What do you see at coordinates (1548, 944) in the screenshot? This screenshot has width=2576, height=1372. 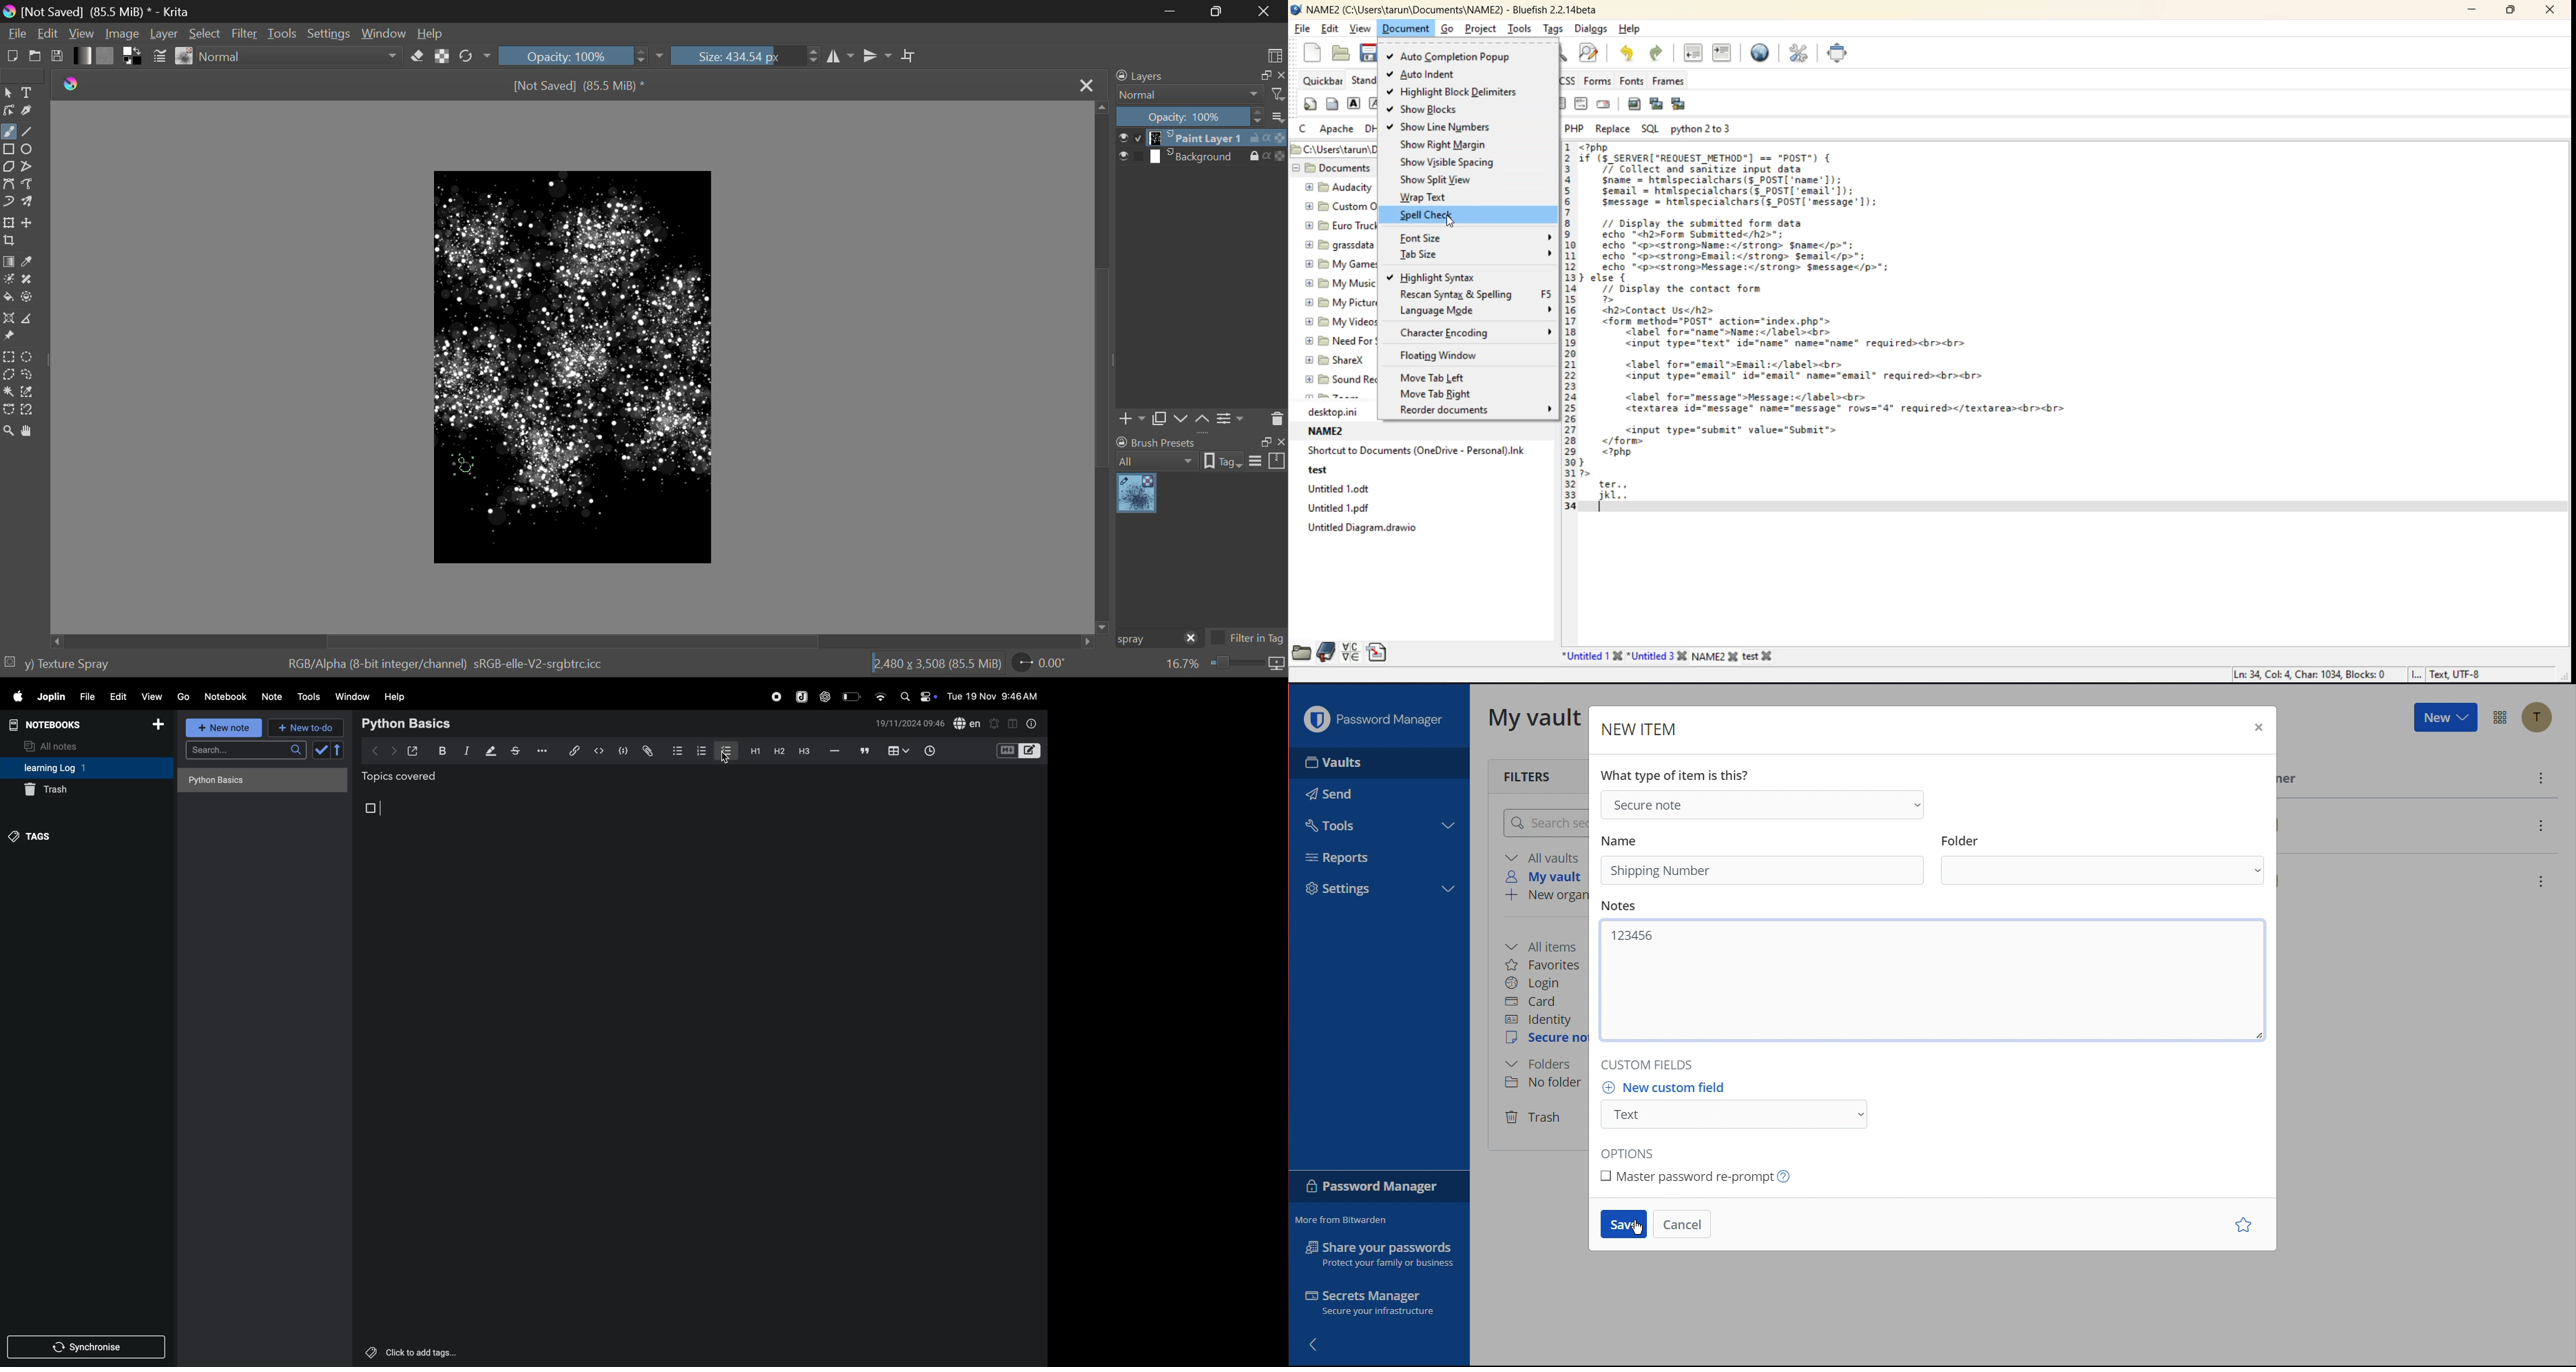 I see `All items` at bounding box center [1548, 944].